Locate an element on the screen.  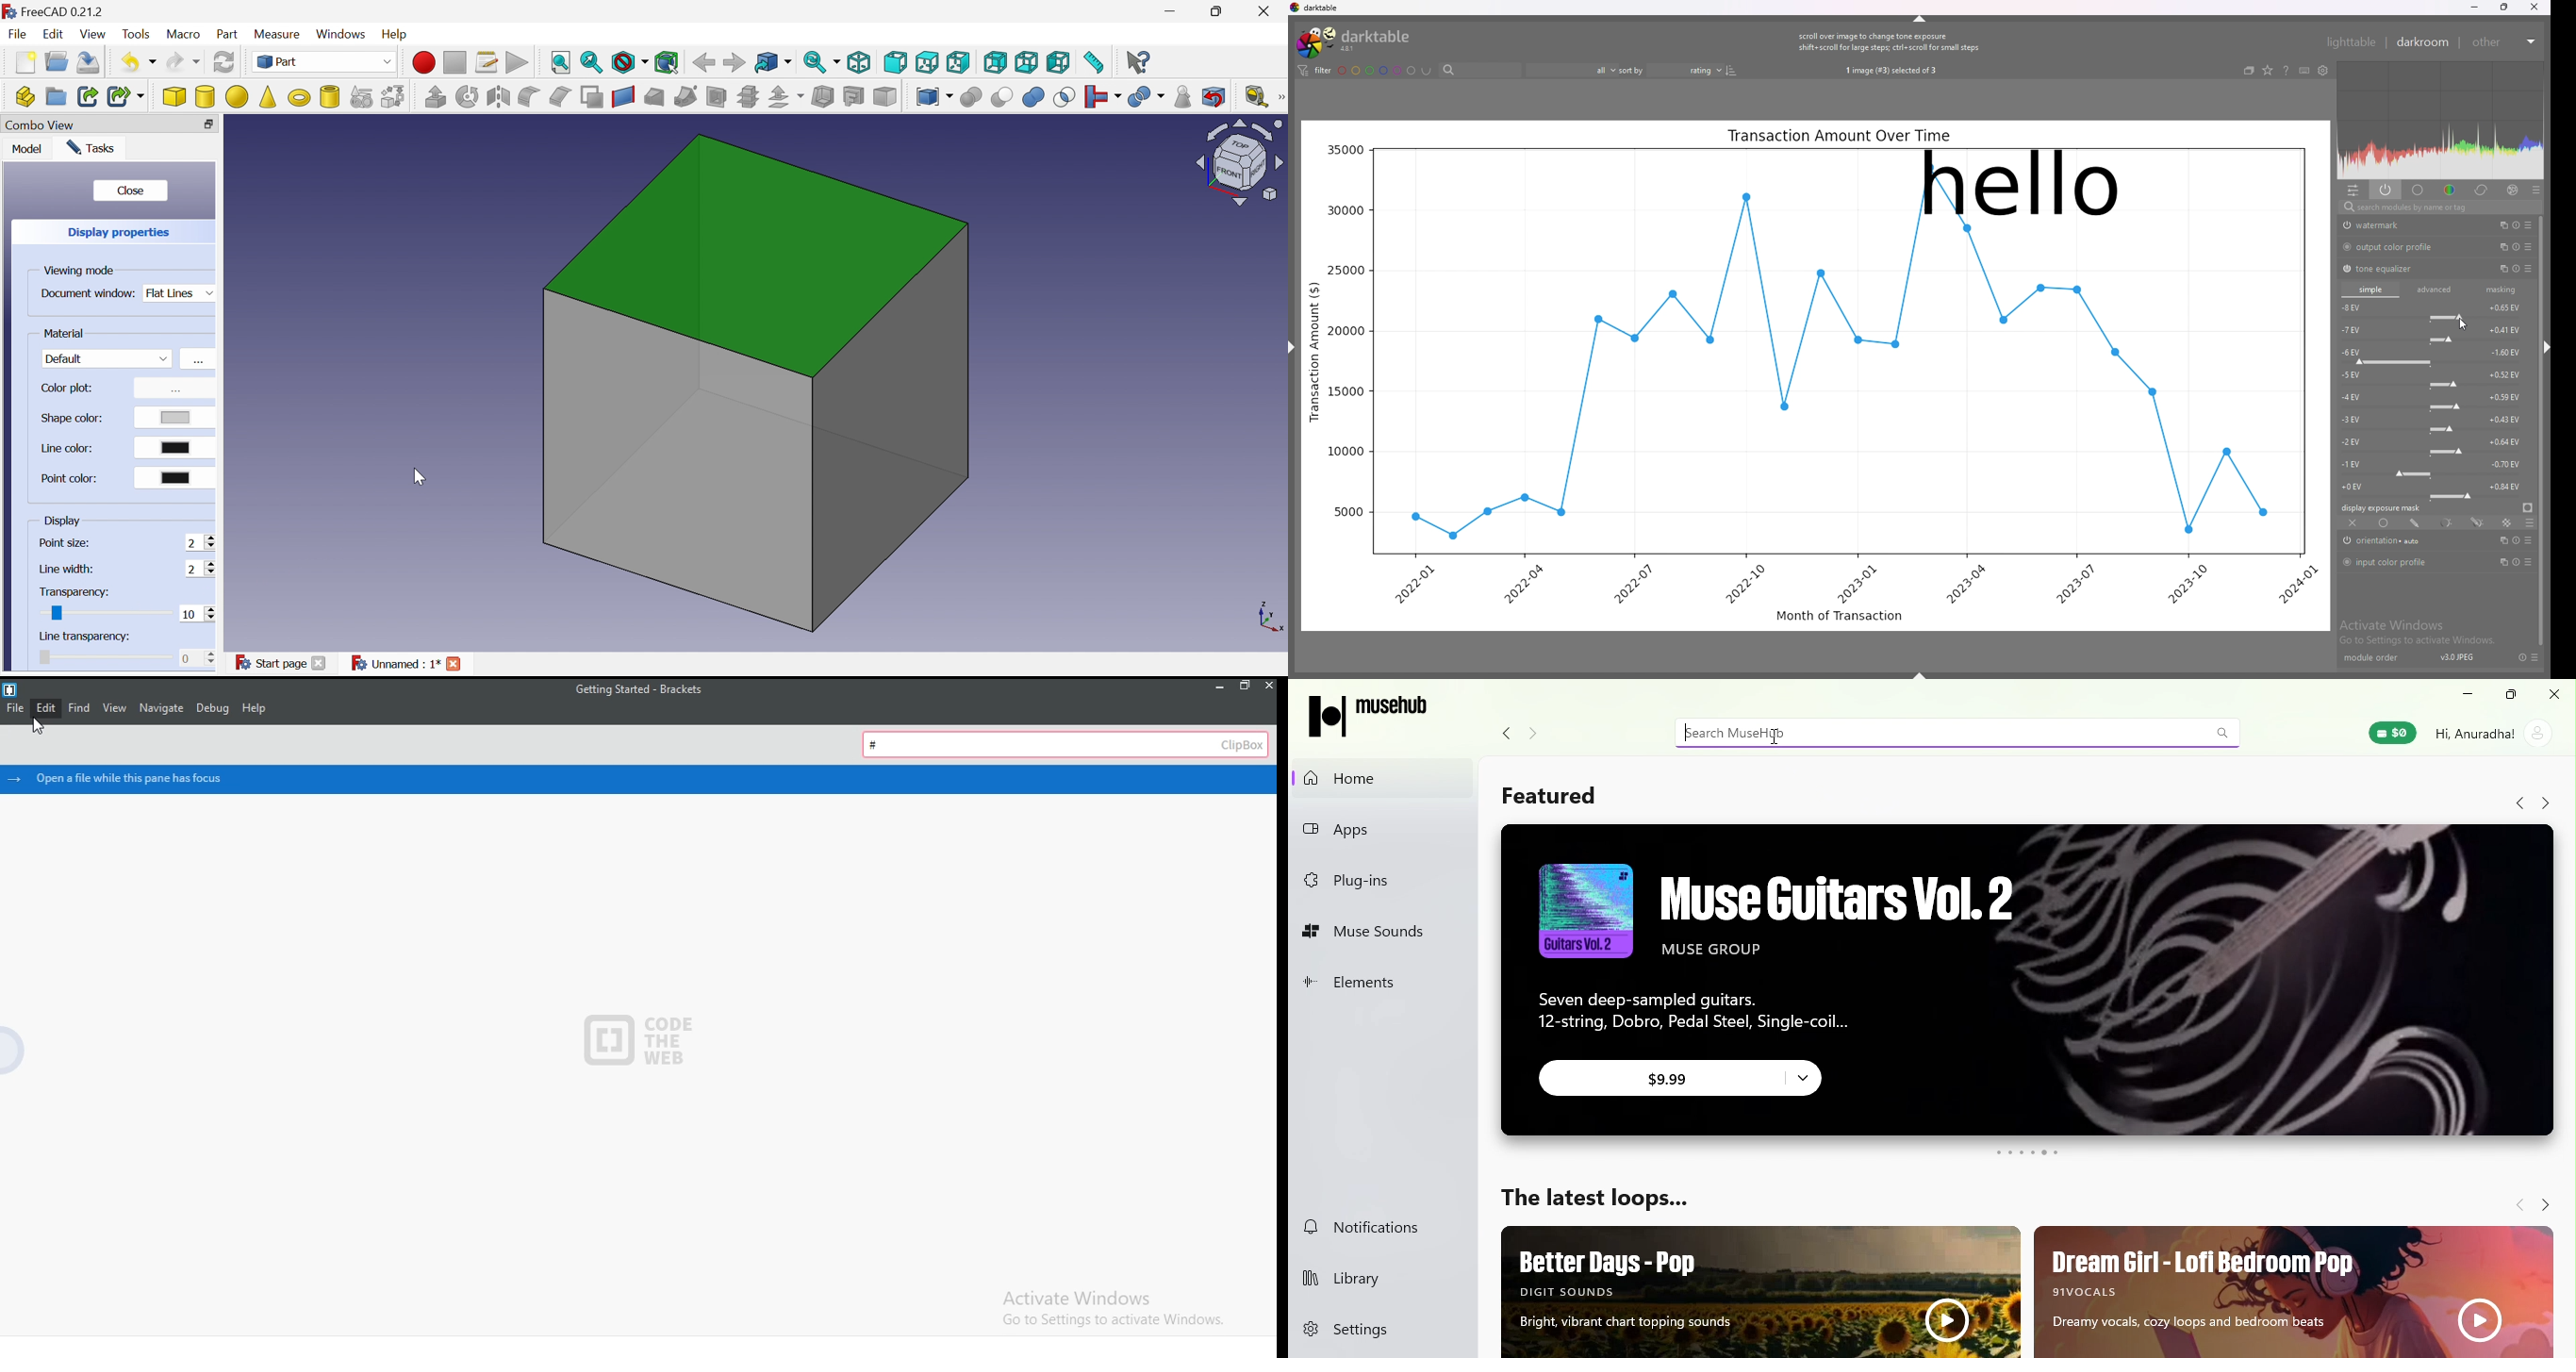
Muse Sounds is located at coordinates (1377, 934).